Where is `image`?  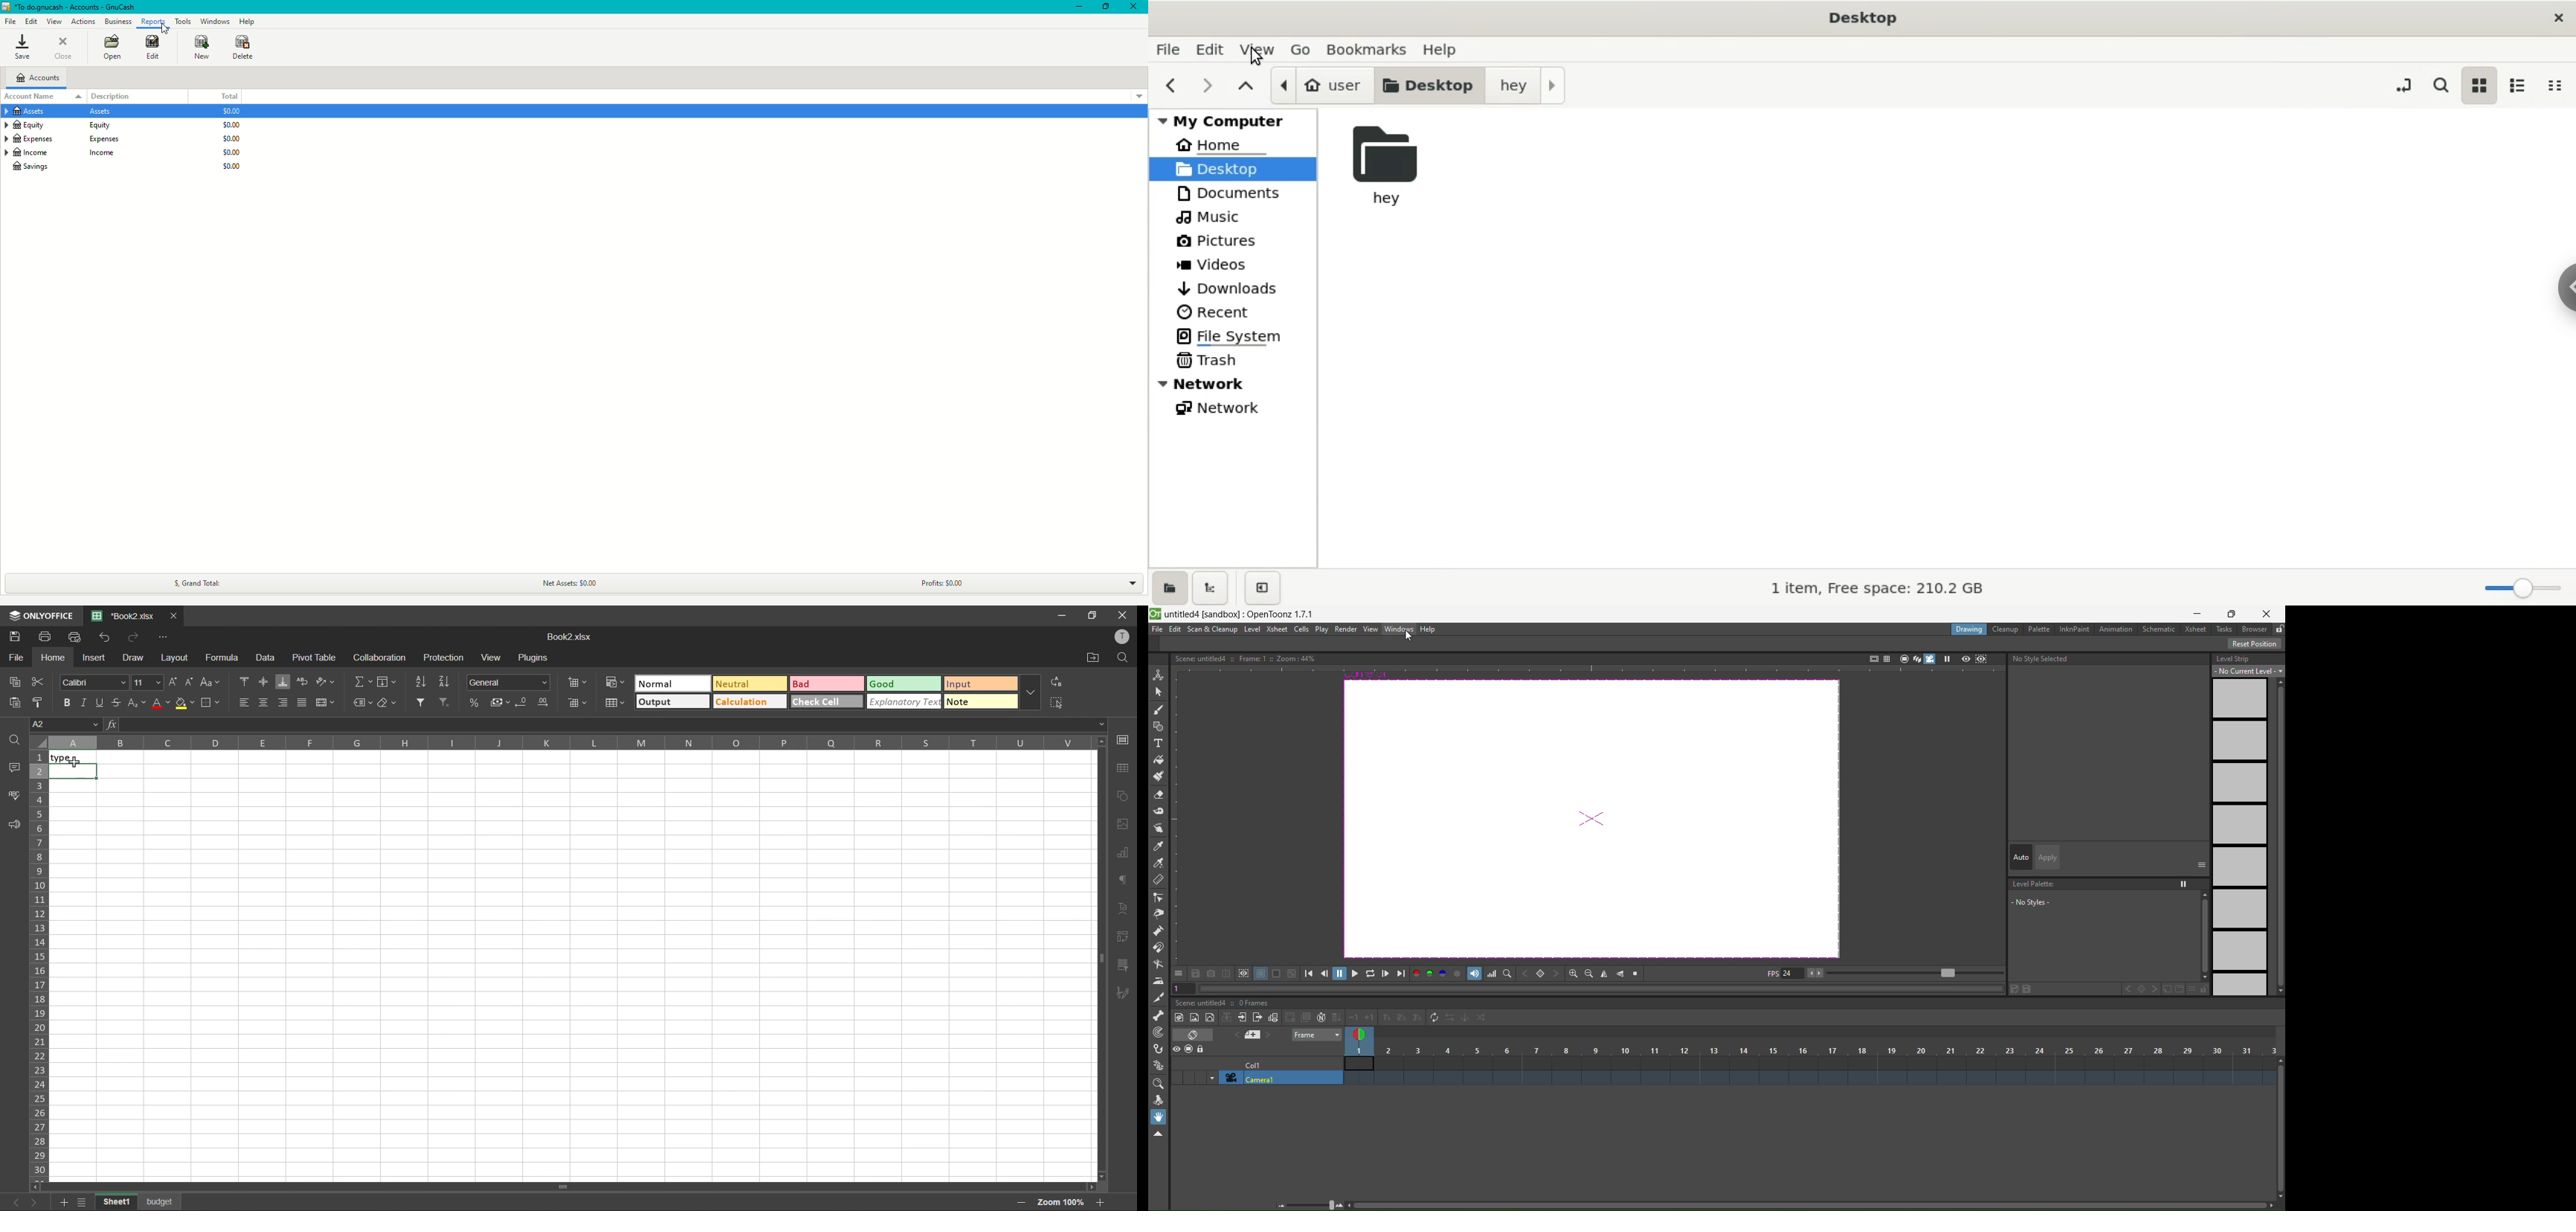
image is located at coordinates (1126, 825).